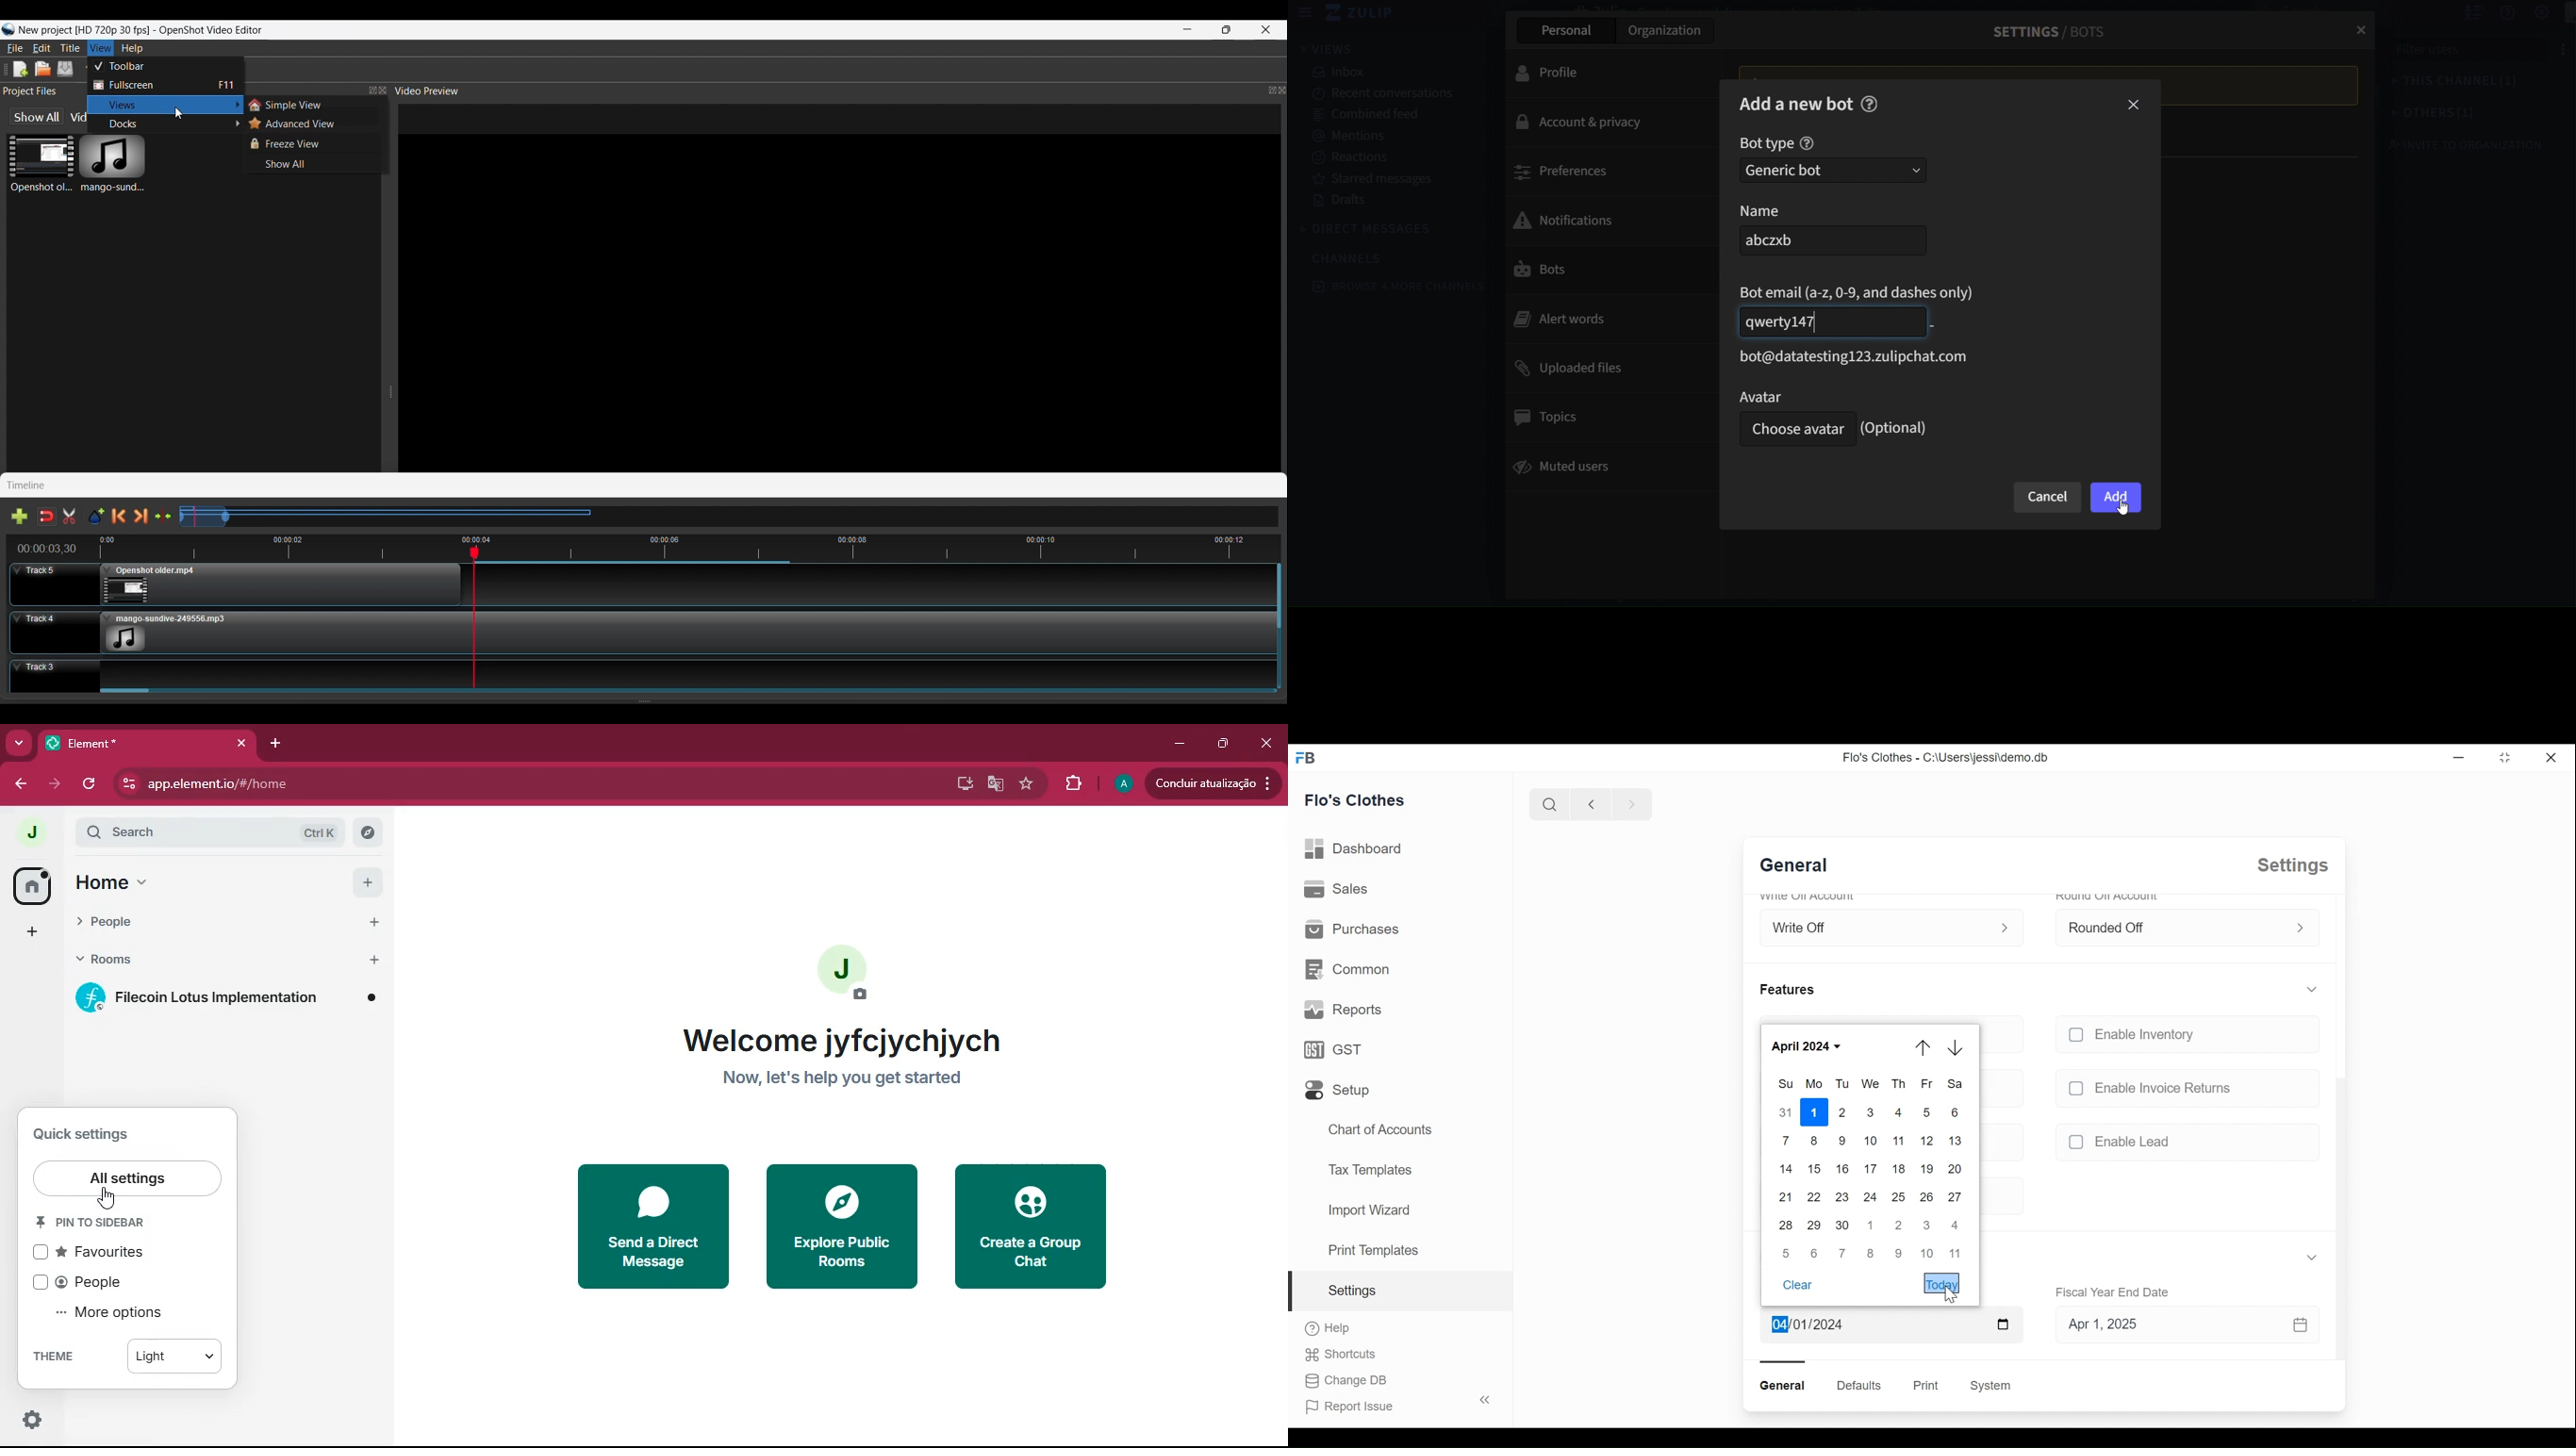  Describe the element at coordinates (1859, 1385) in the screenshot. I see `Defaults` at that location.